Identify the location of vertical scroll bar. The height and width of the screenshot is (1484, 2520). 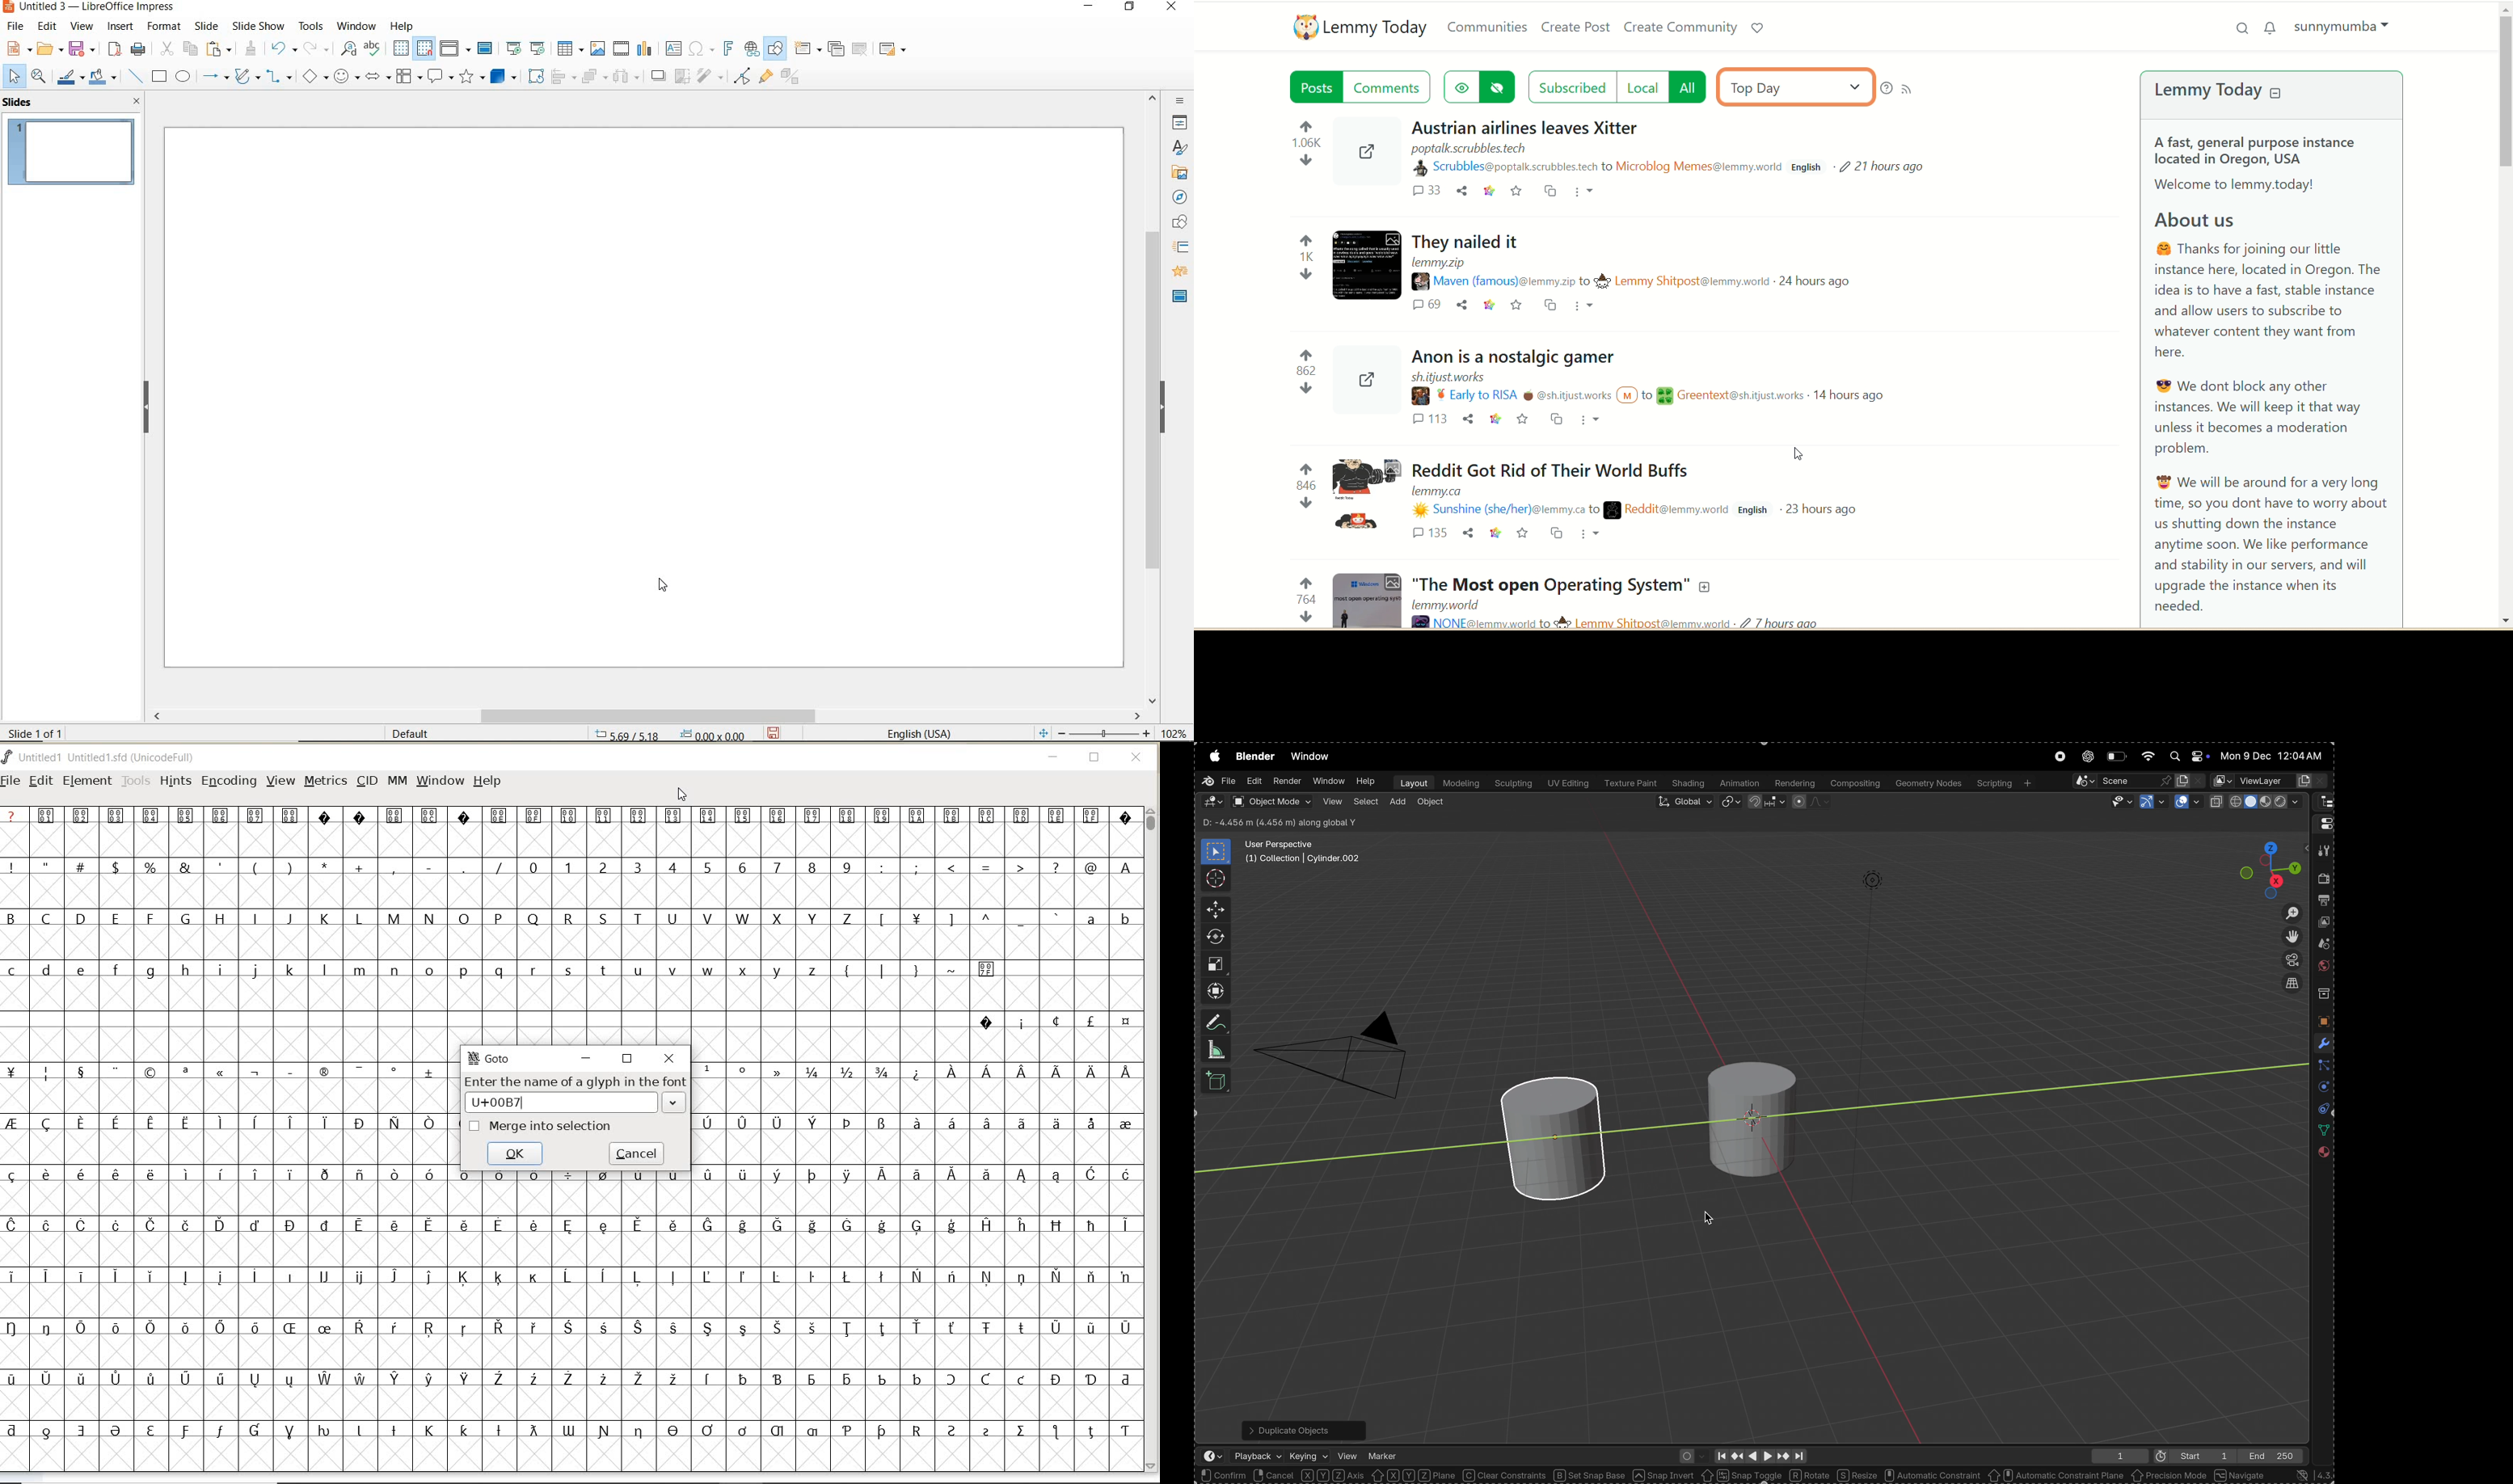
(2505, 316).